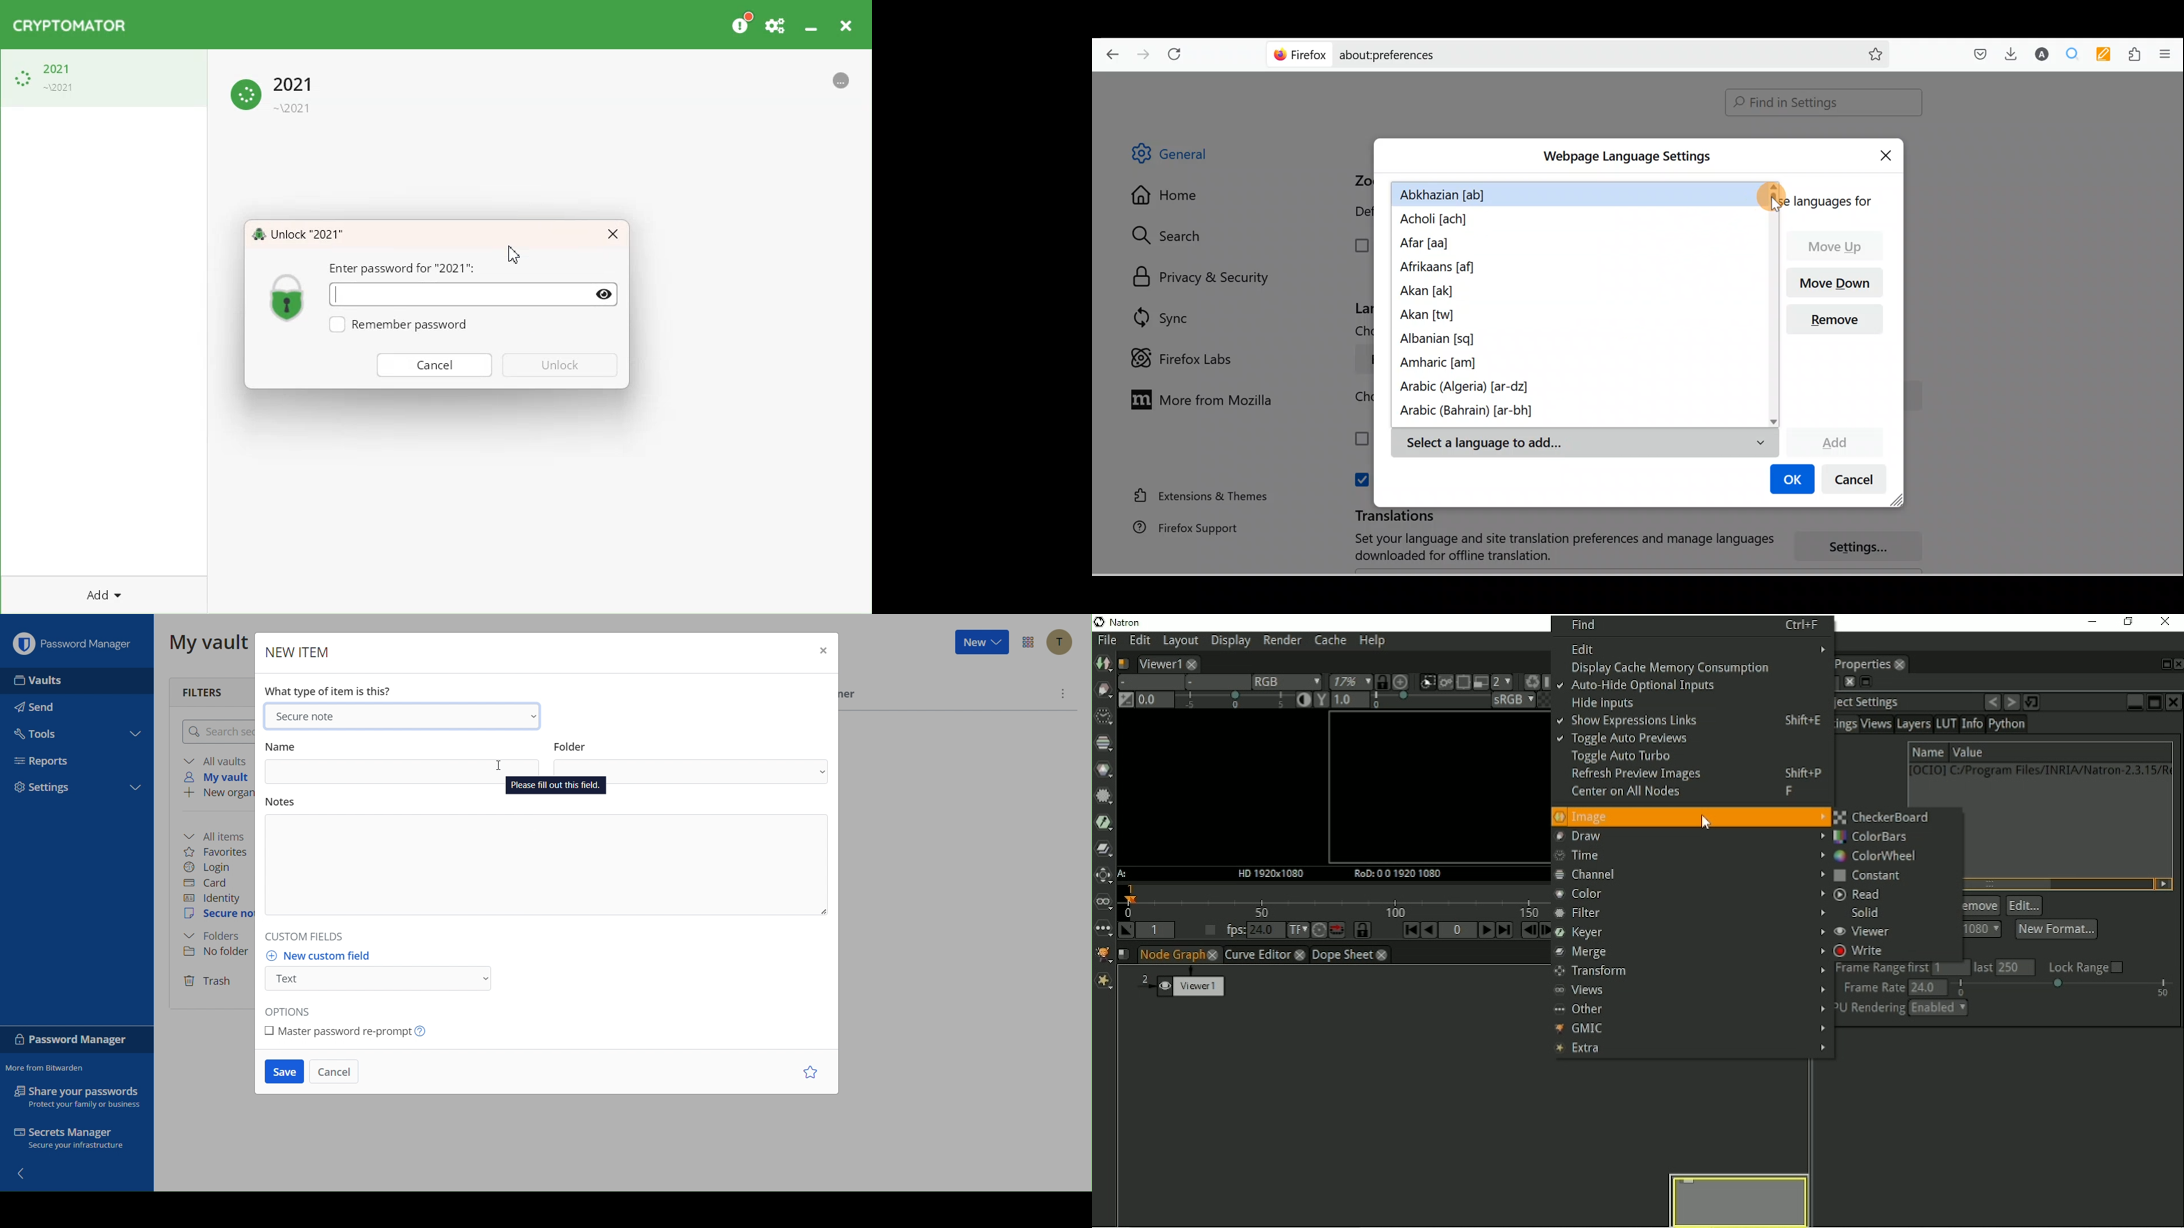 The image size is (2184, 1232). What do you see at coordinates (215, 898) in the screenshot?
I see `Identity` at bounding box center [215, 898].